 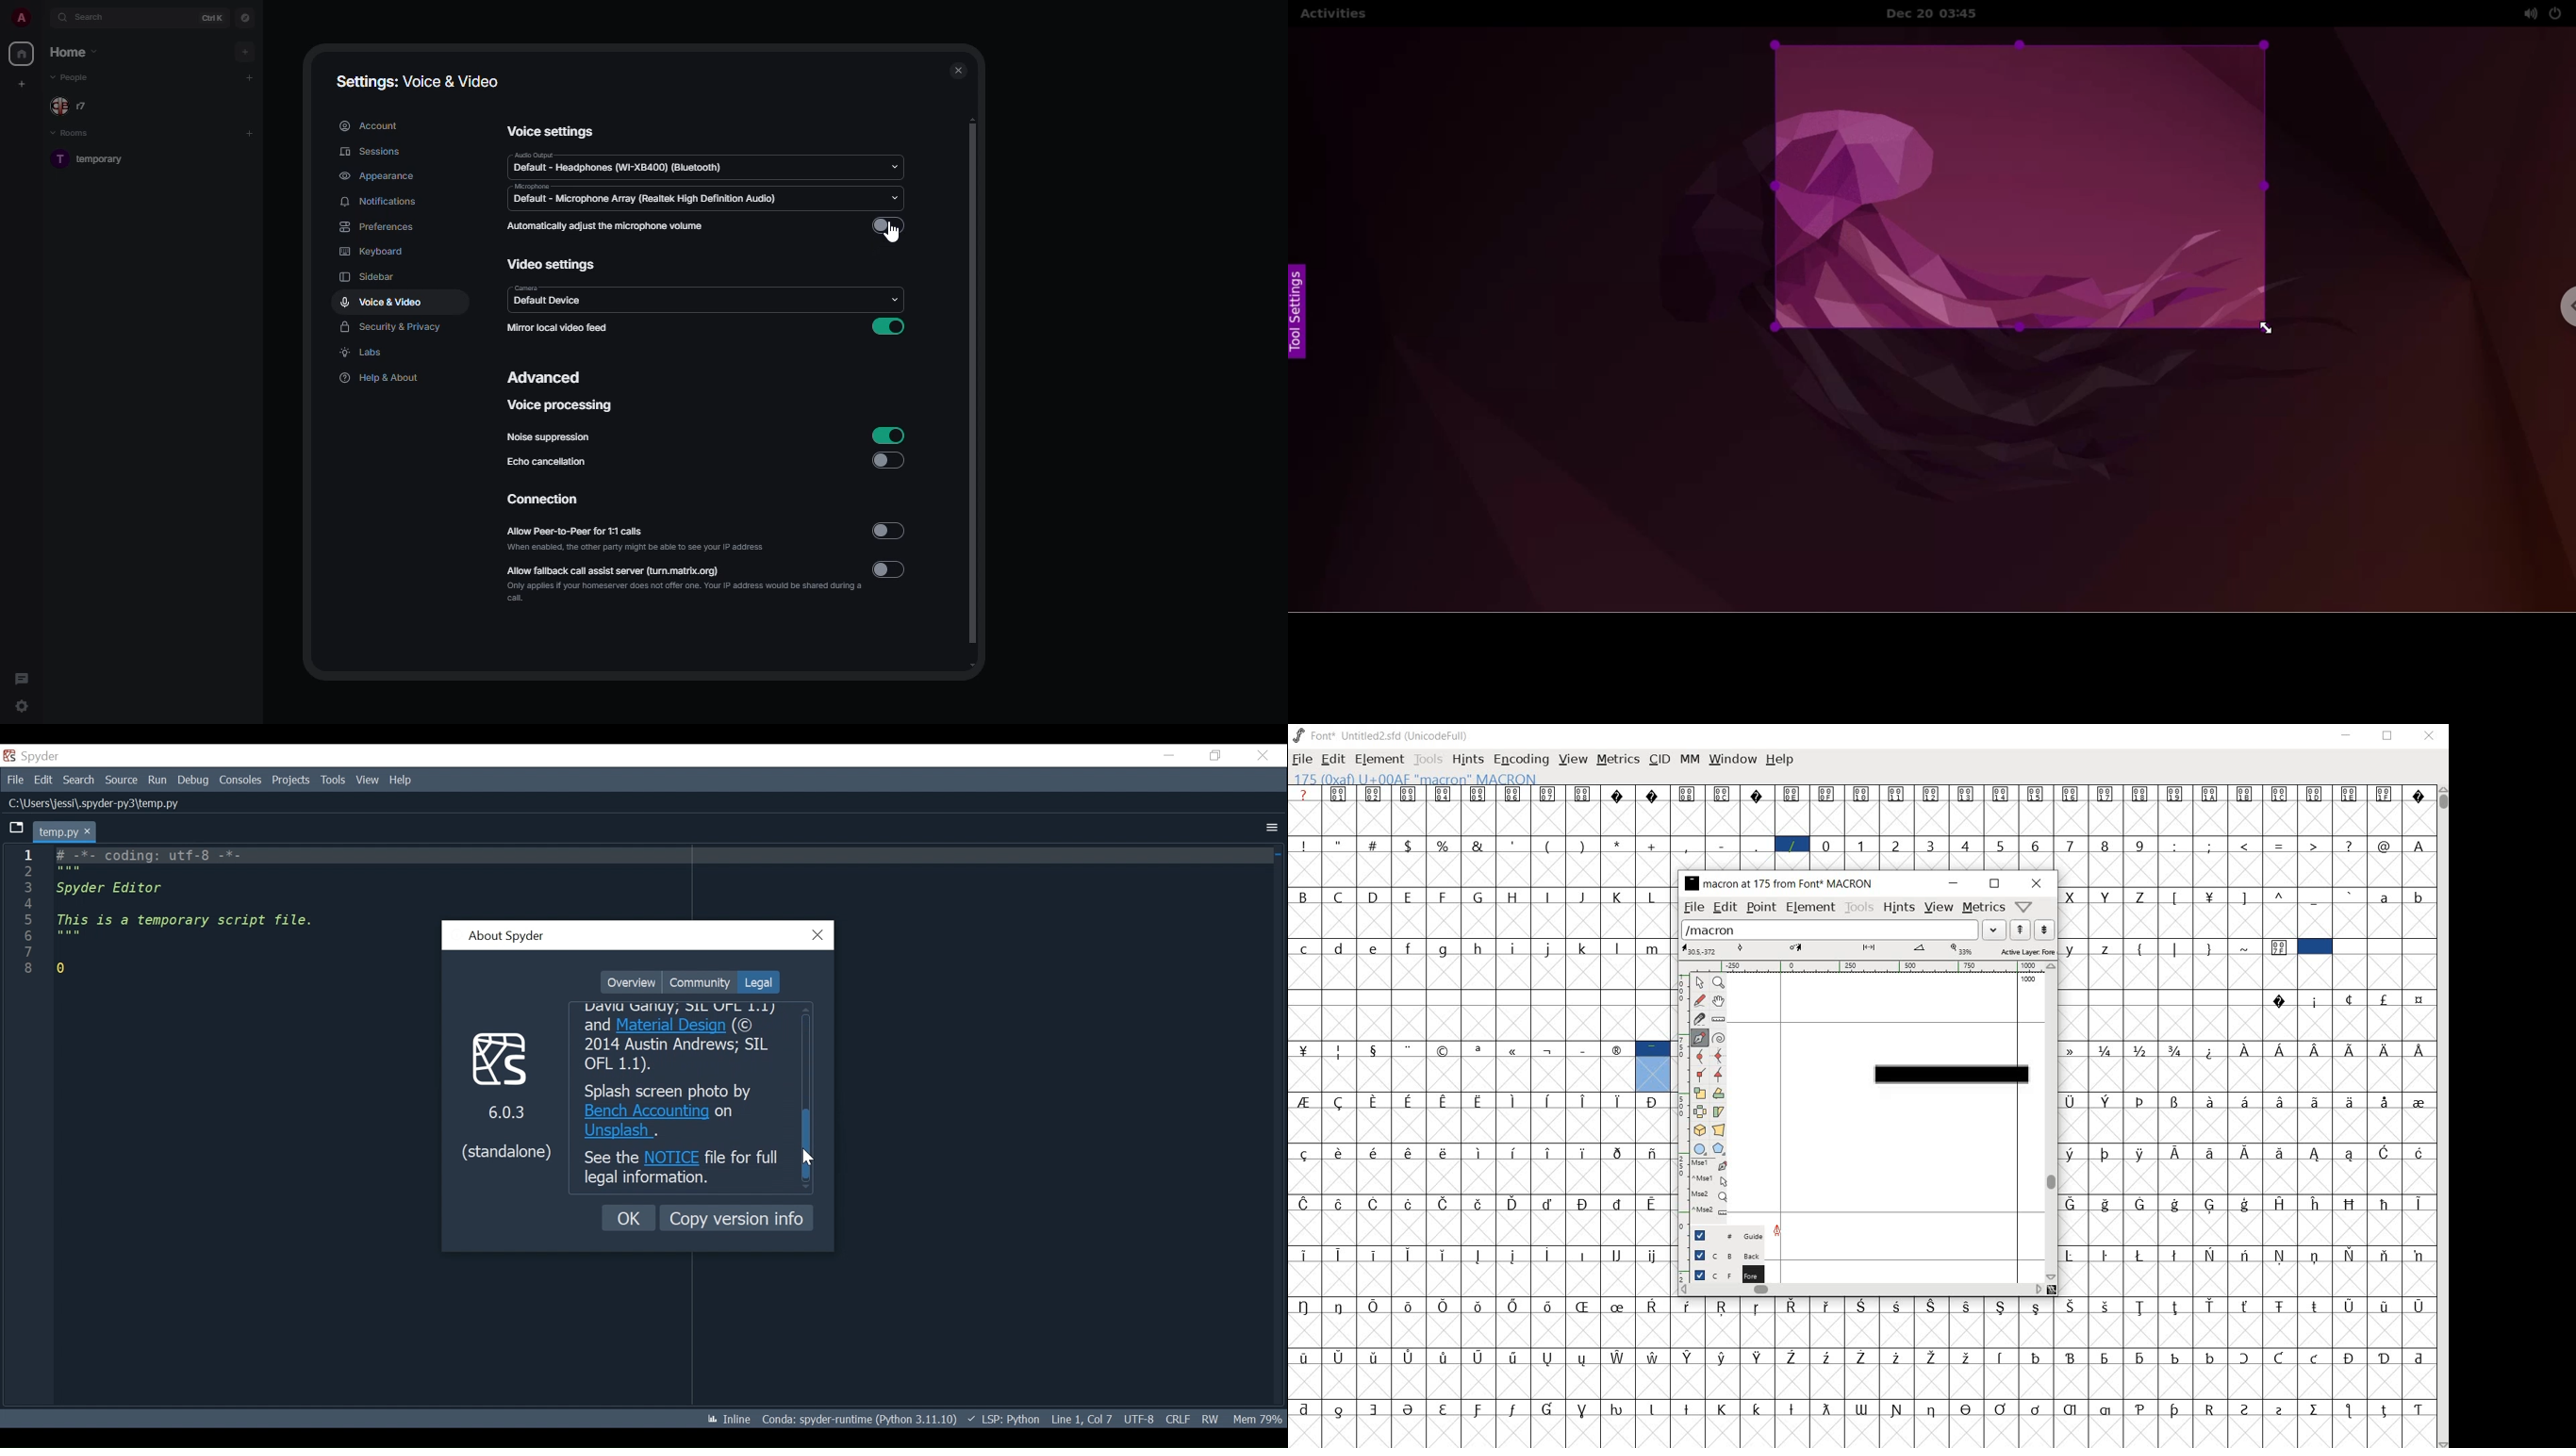 I want to click on File, so click(x=13, y=778).